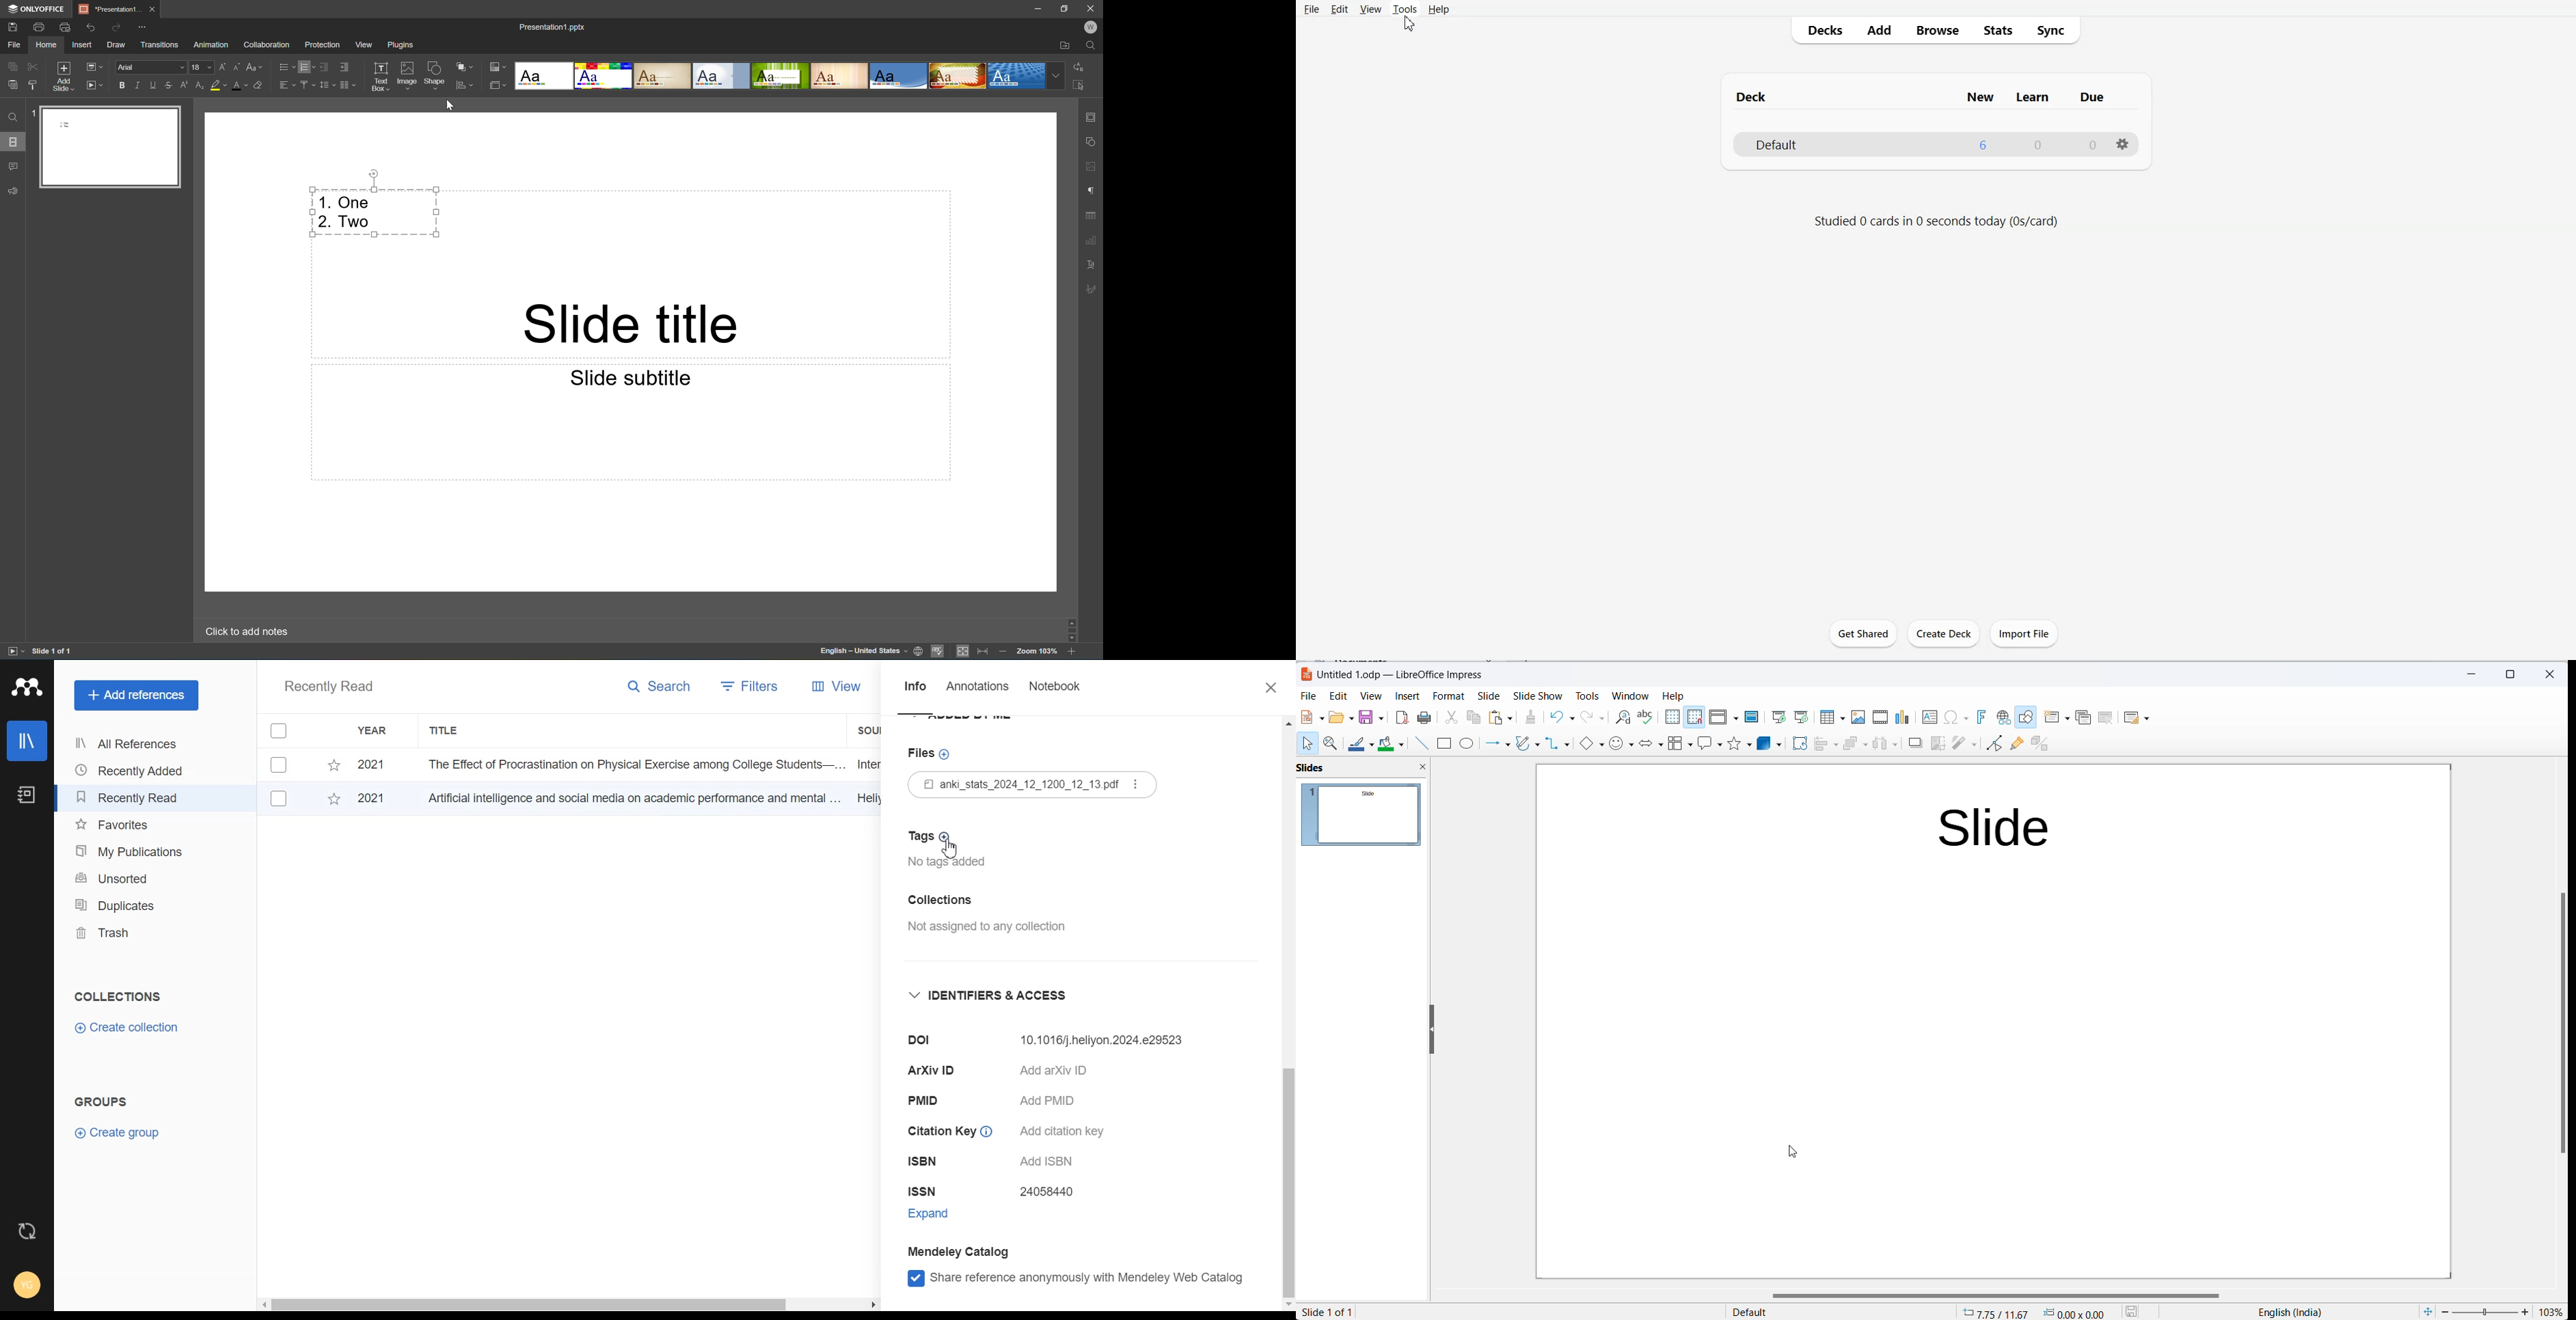  I want to click on Files, so click(1039, 786).